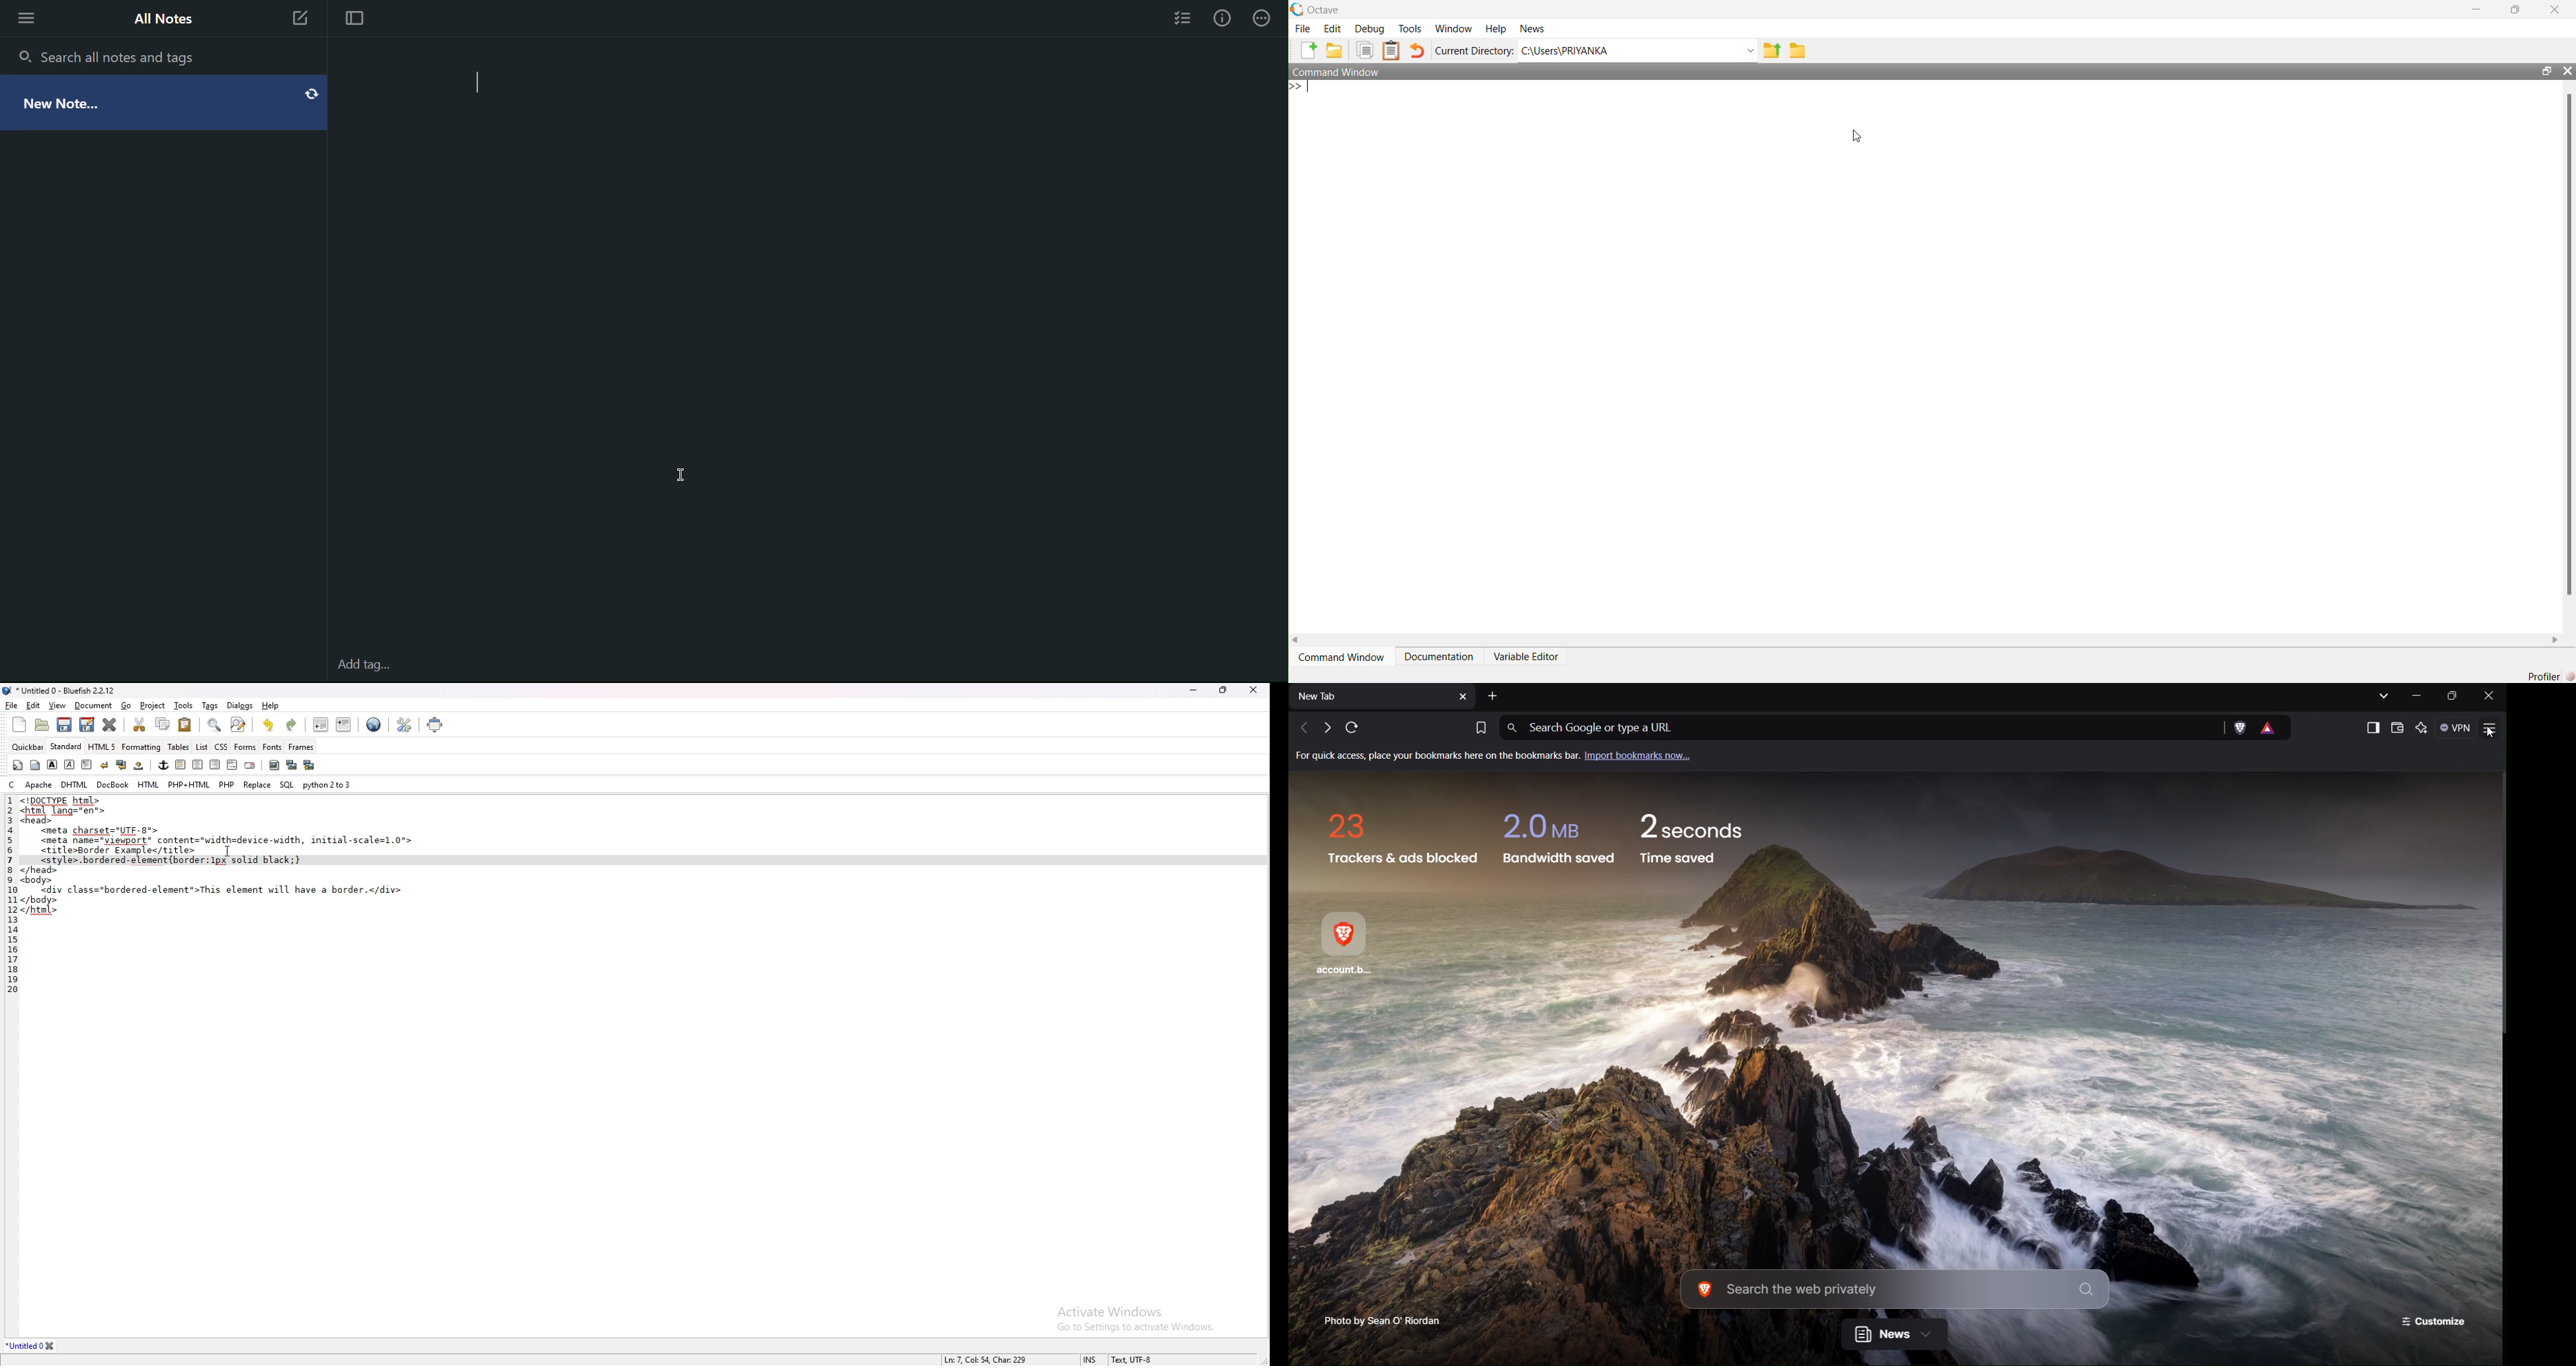  What do you see at coordinates (140, 765) in the screenshot?
I see `non breaking space` at bounding box center [140, 765].